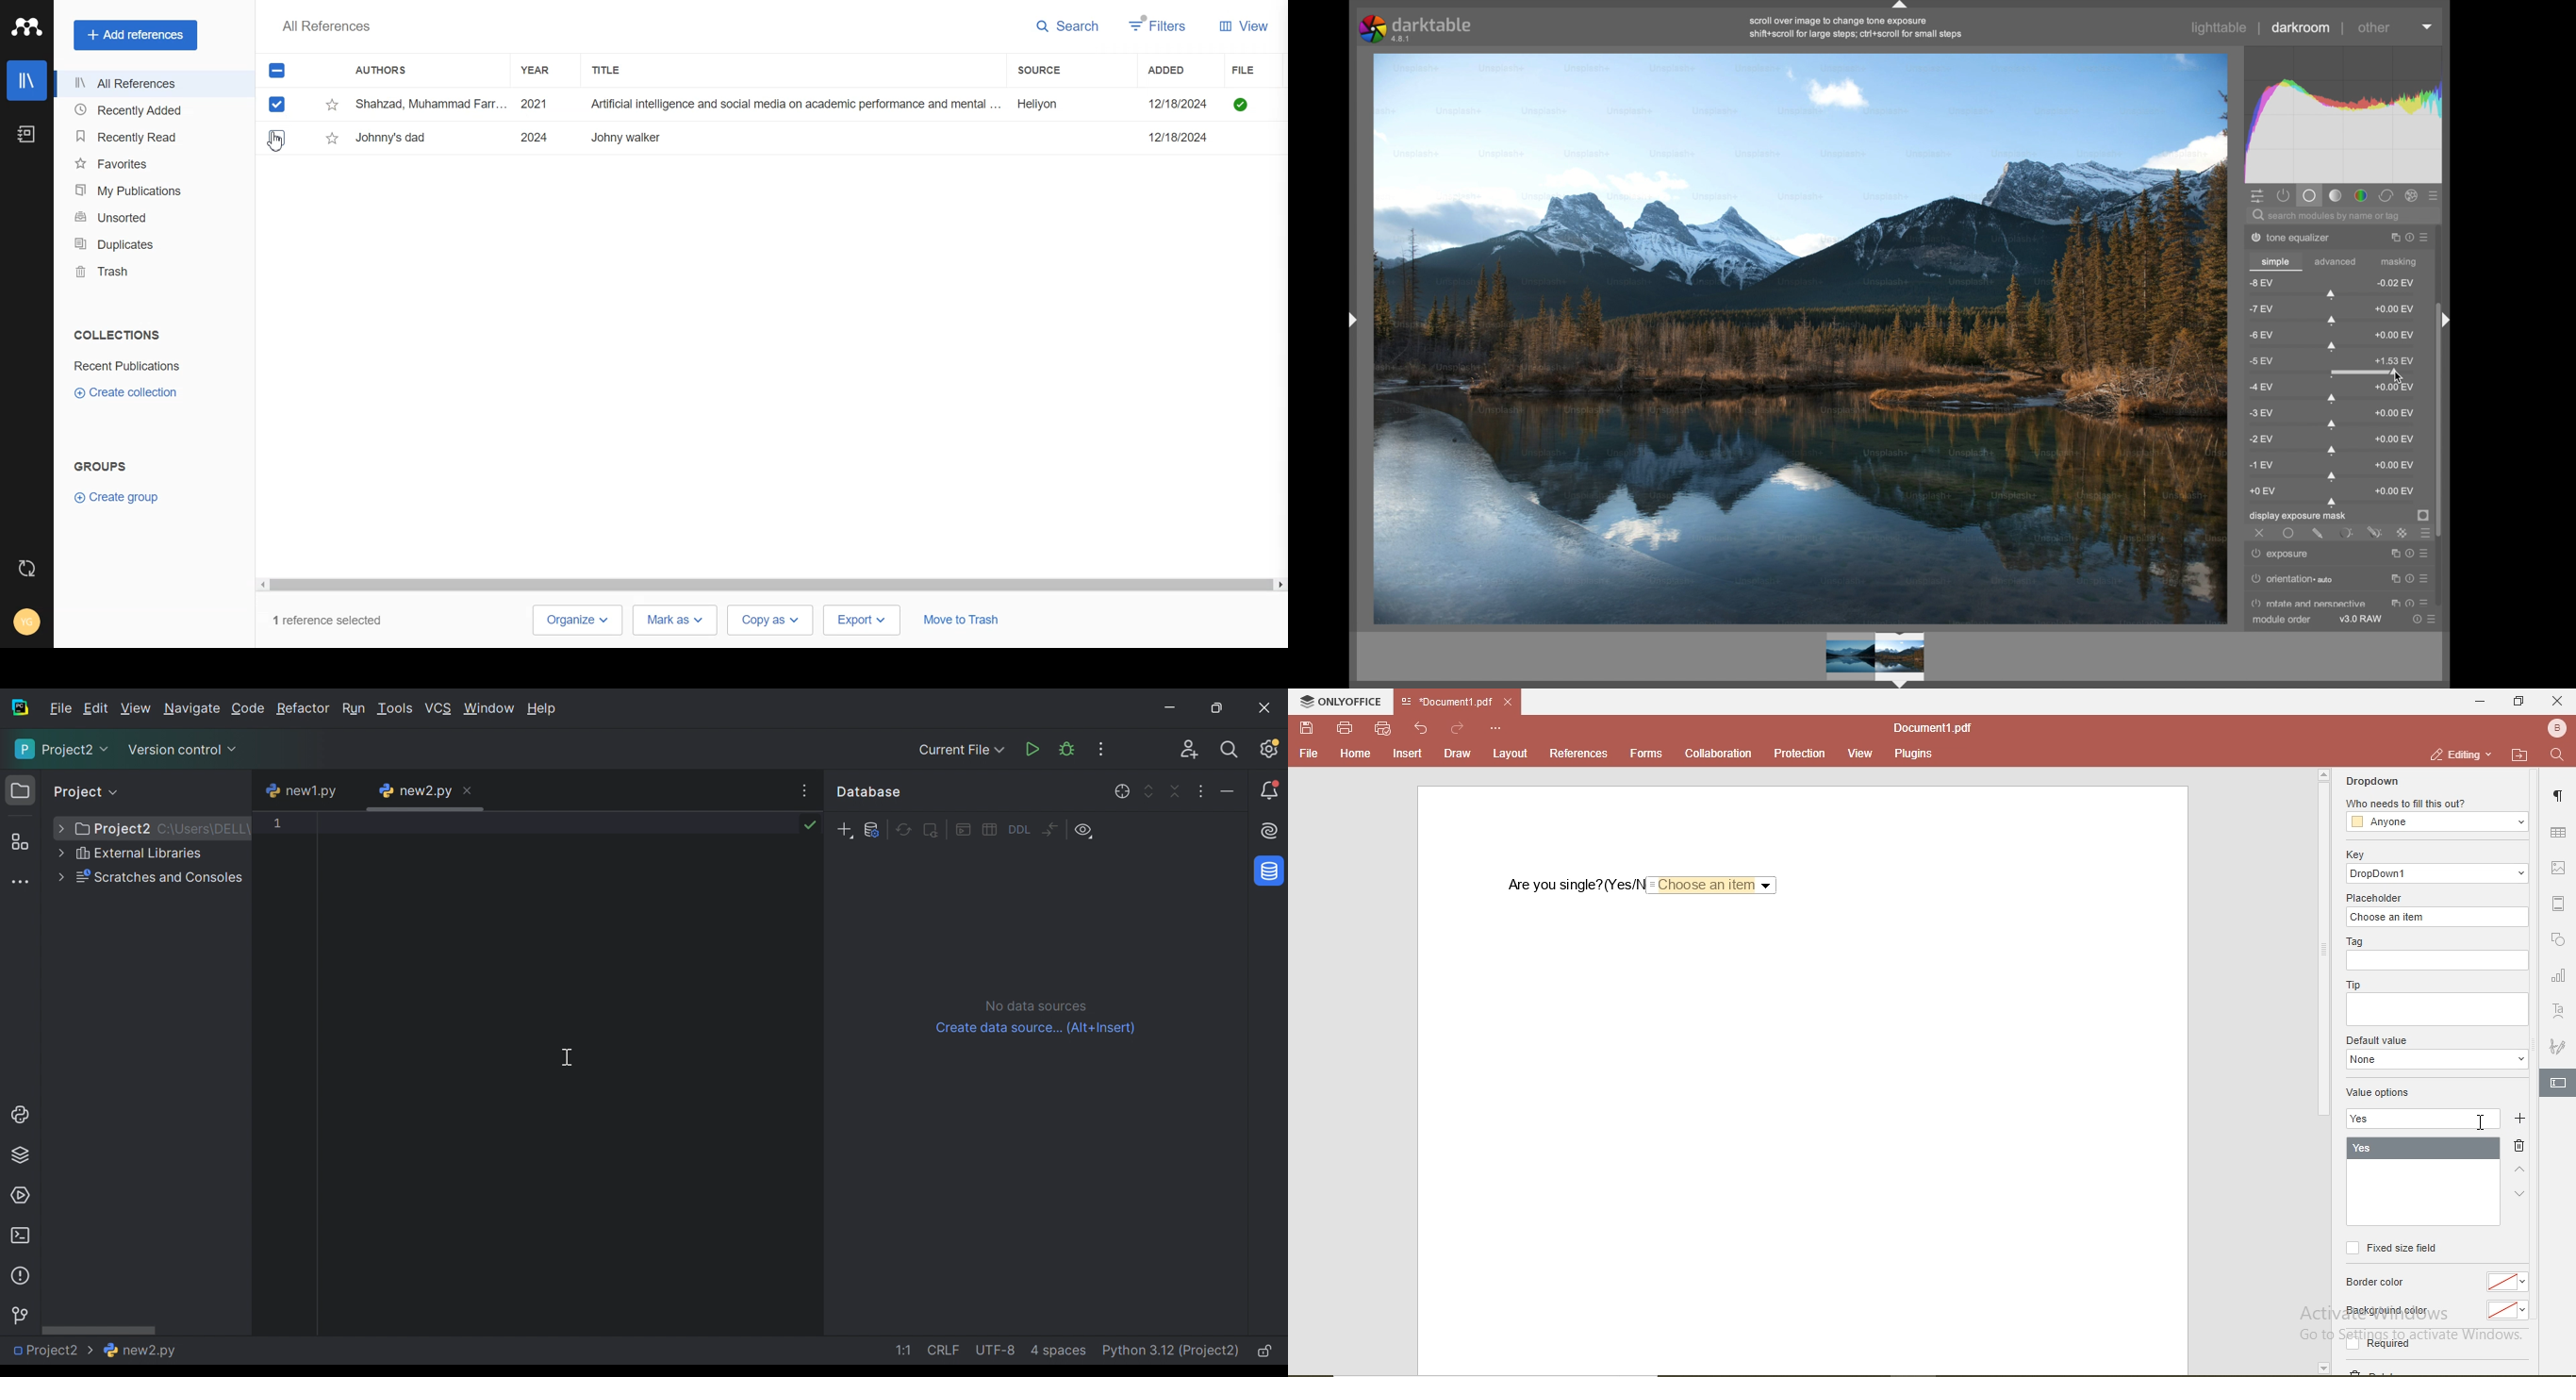 This screenshot has height=1400, width=2576. Describe the element at coordinates (1383, 729) in the screenshot. I see `quick print` at that location.